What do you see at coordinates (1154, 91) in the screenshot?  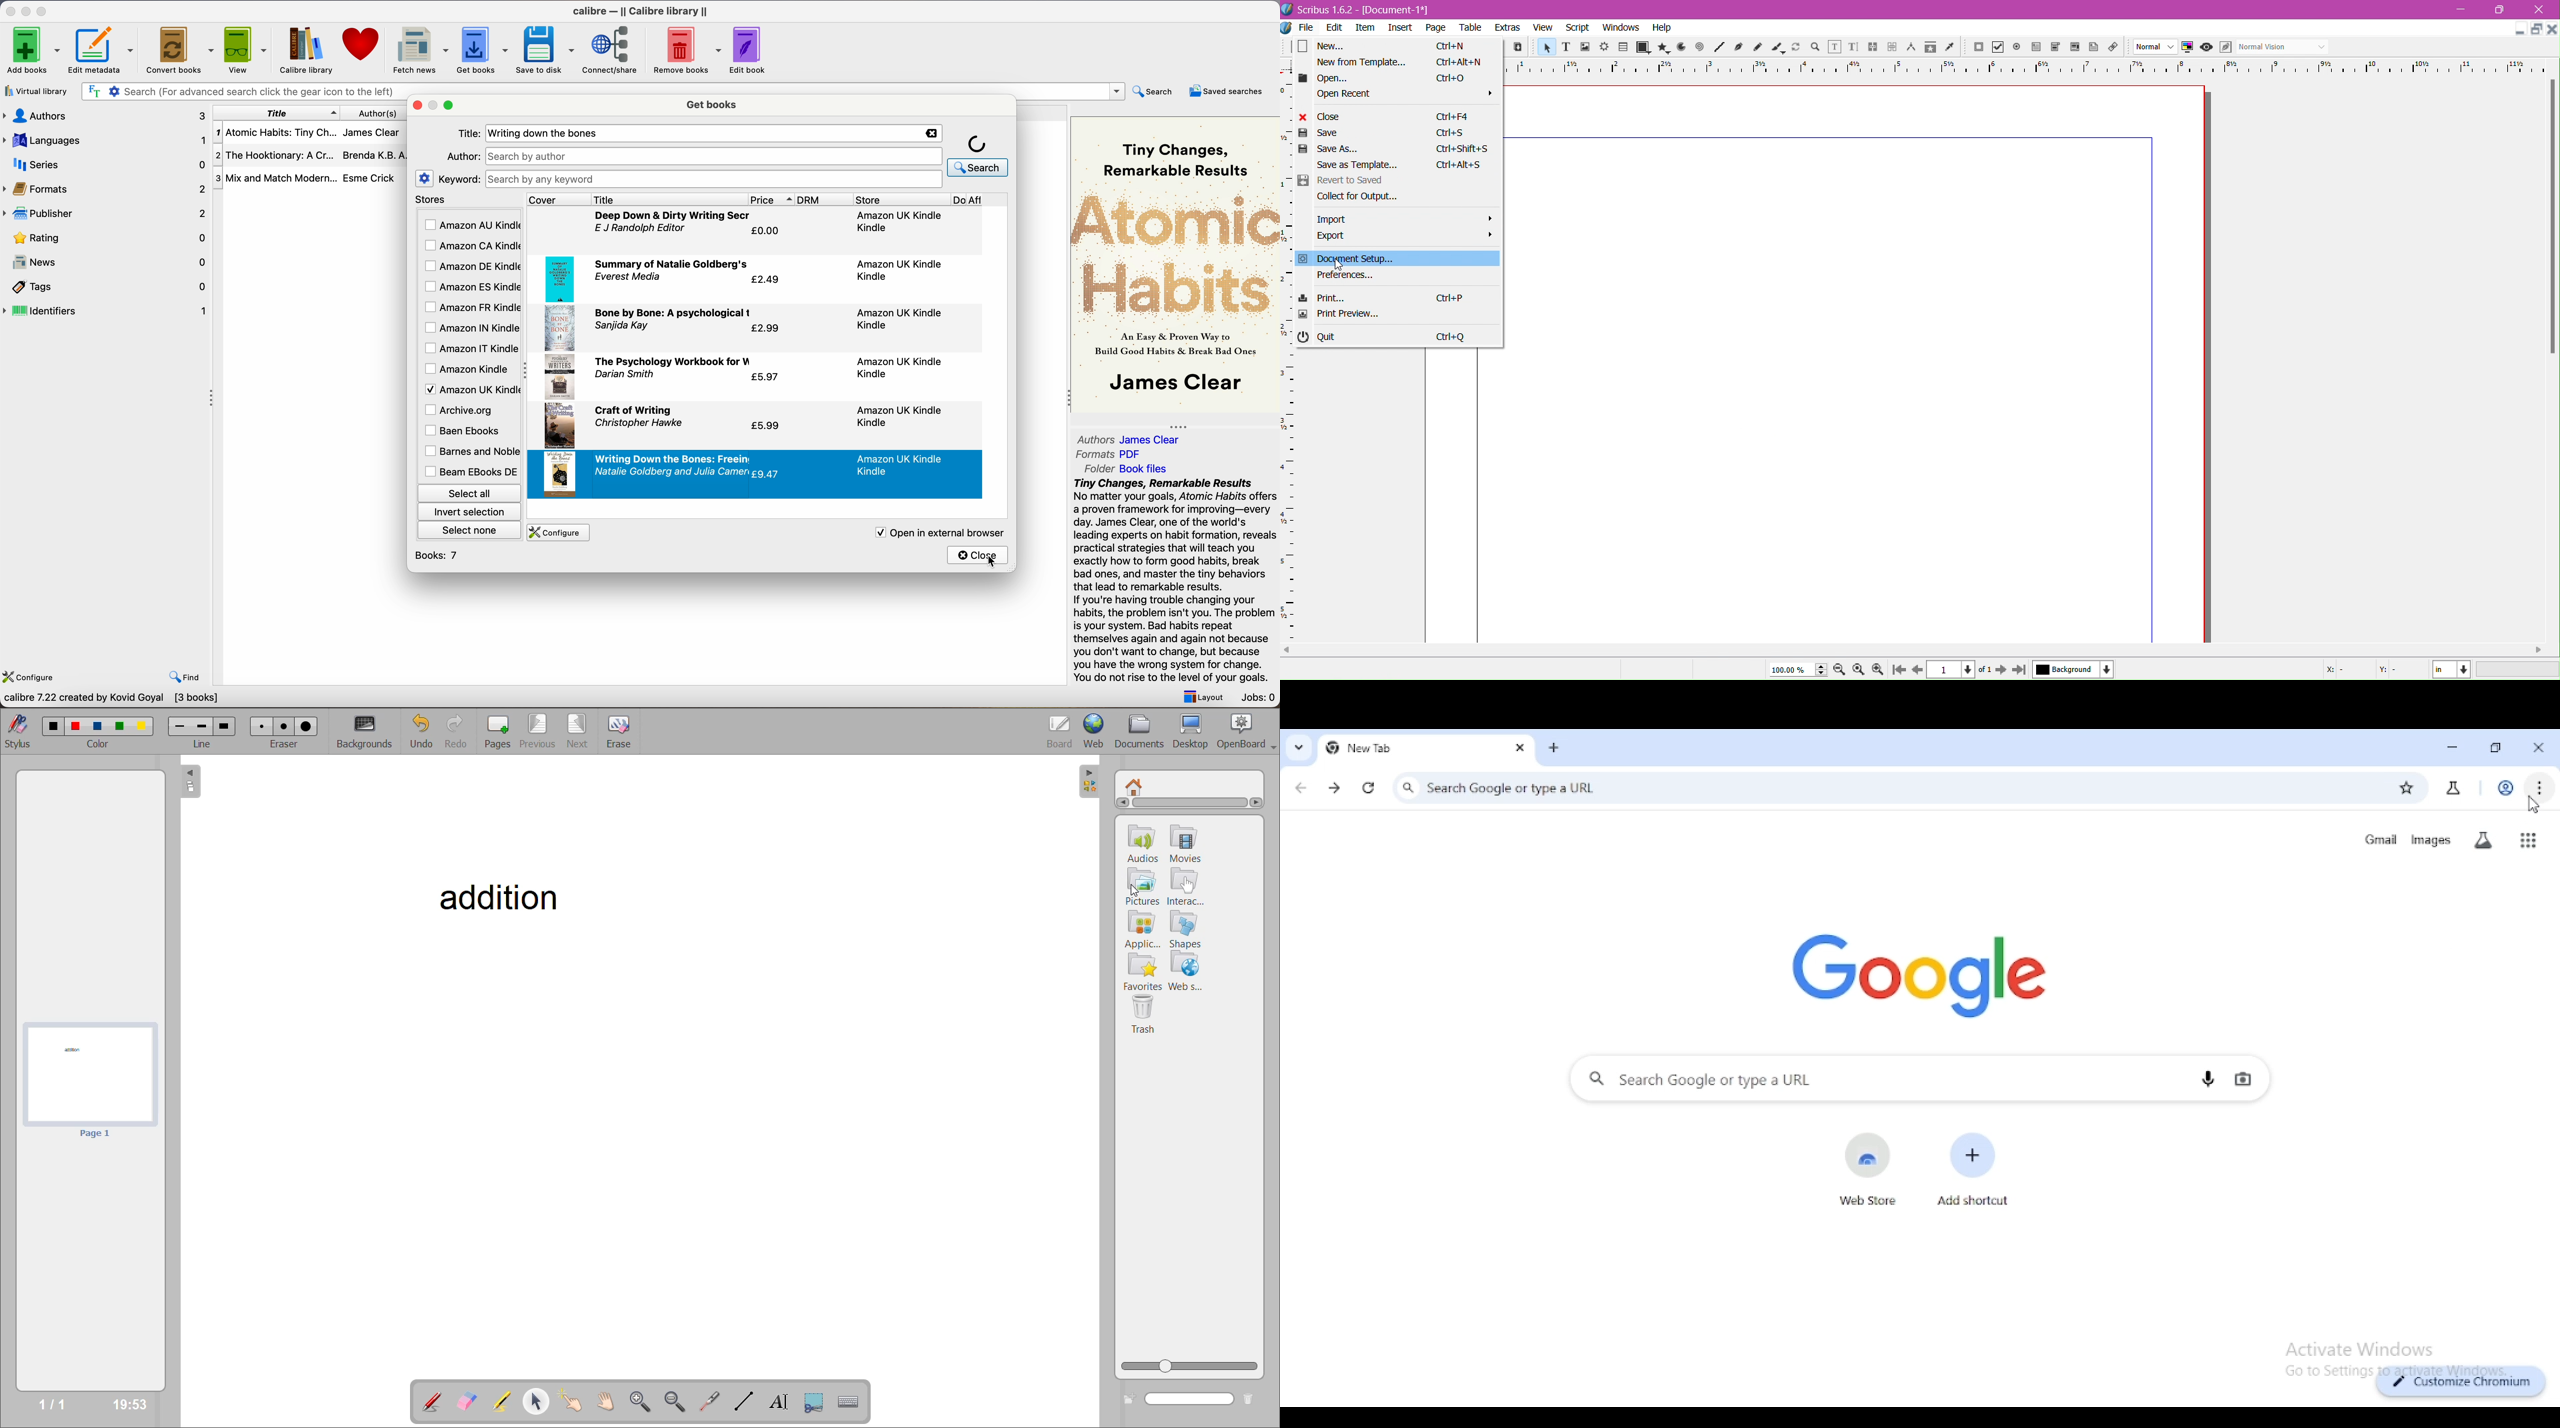 I see `search` at bounding box center [1154, 91].